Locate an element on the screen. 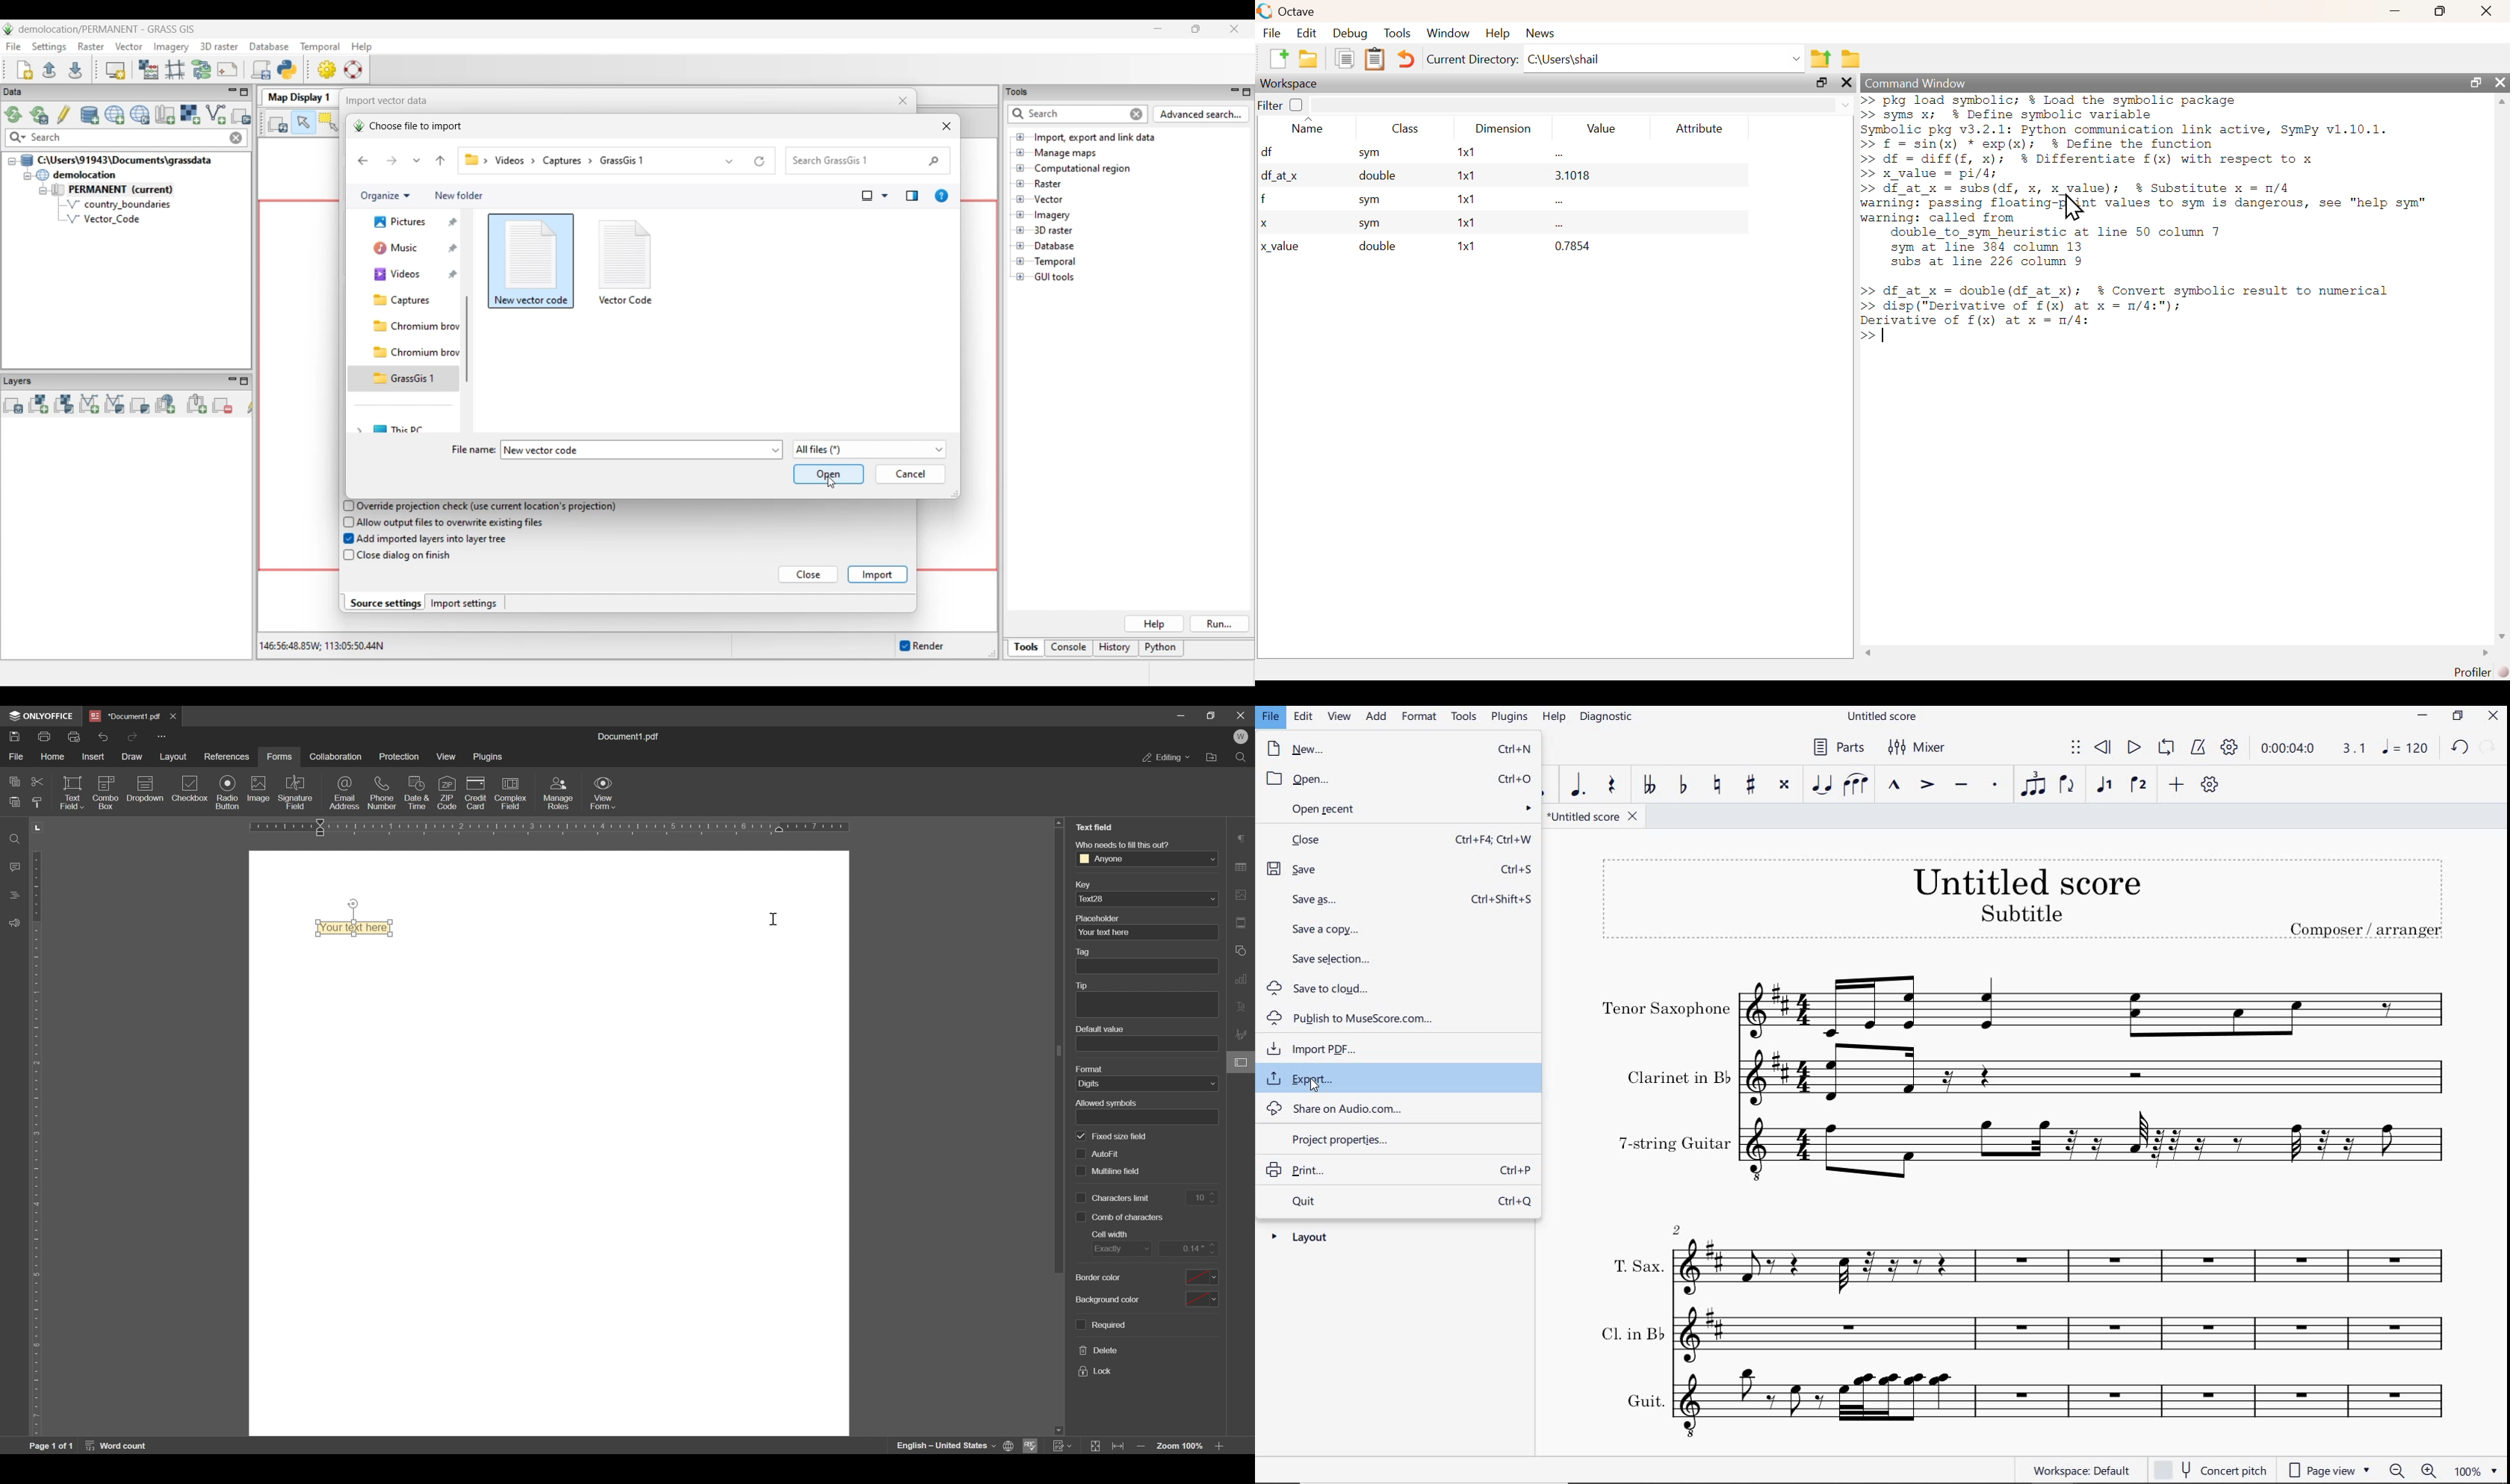  Who needs to fill this out? is located at coordinates (1126, 844).